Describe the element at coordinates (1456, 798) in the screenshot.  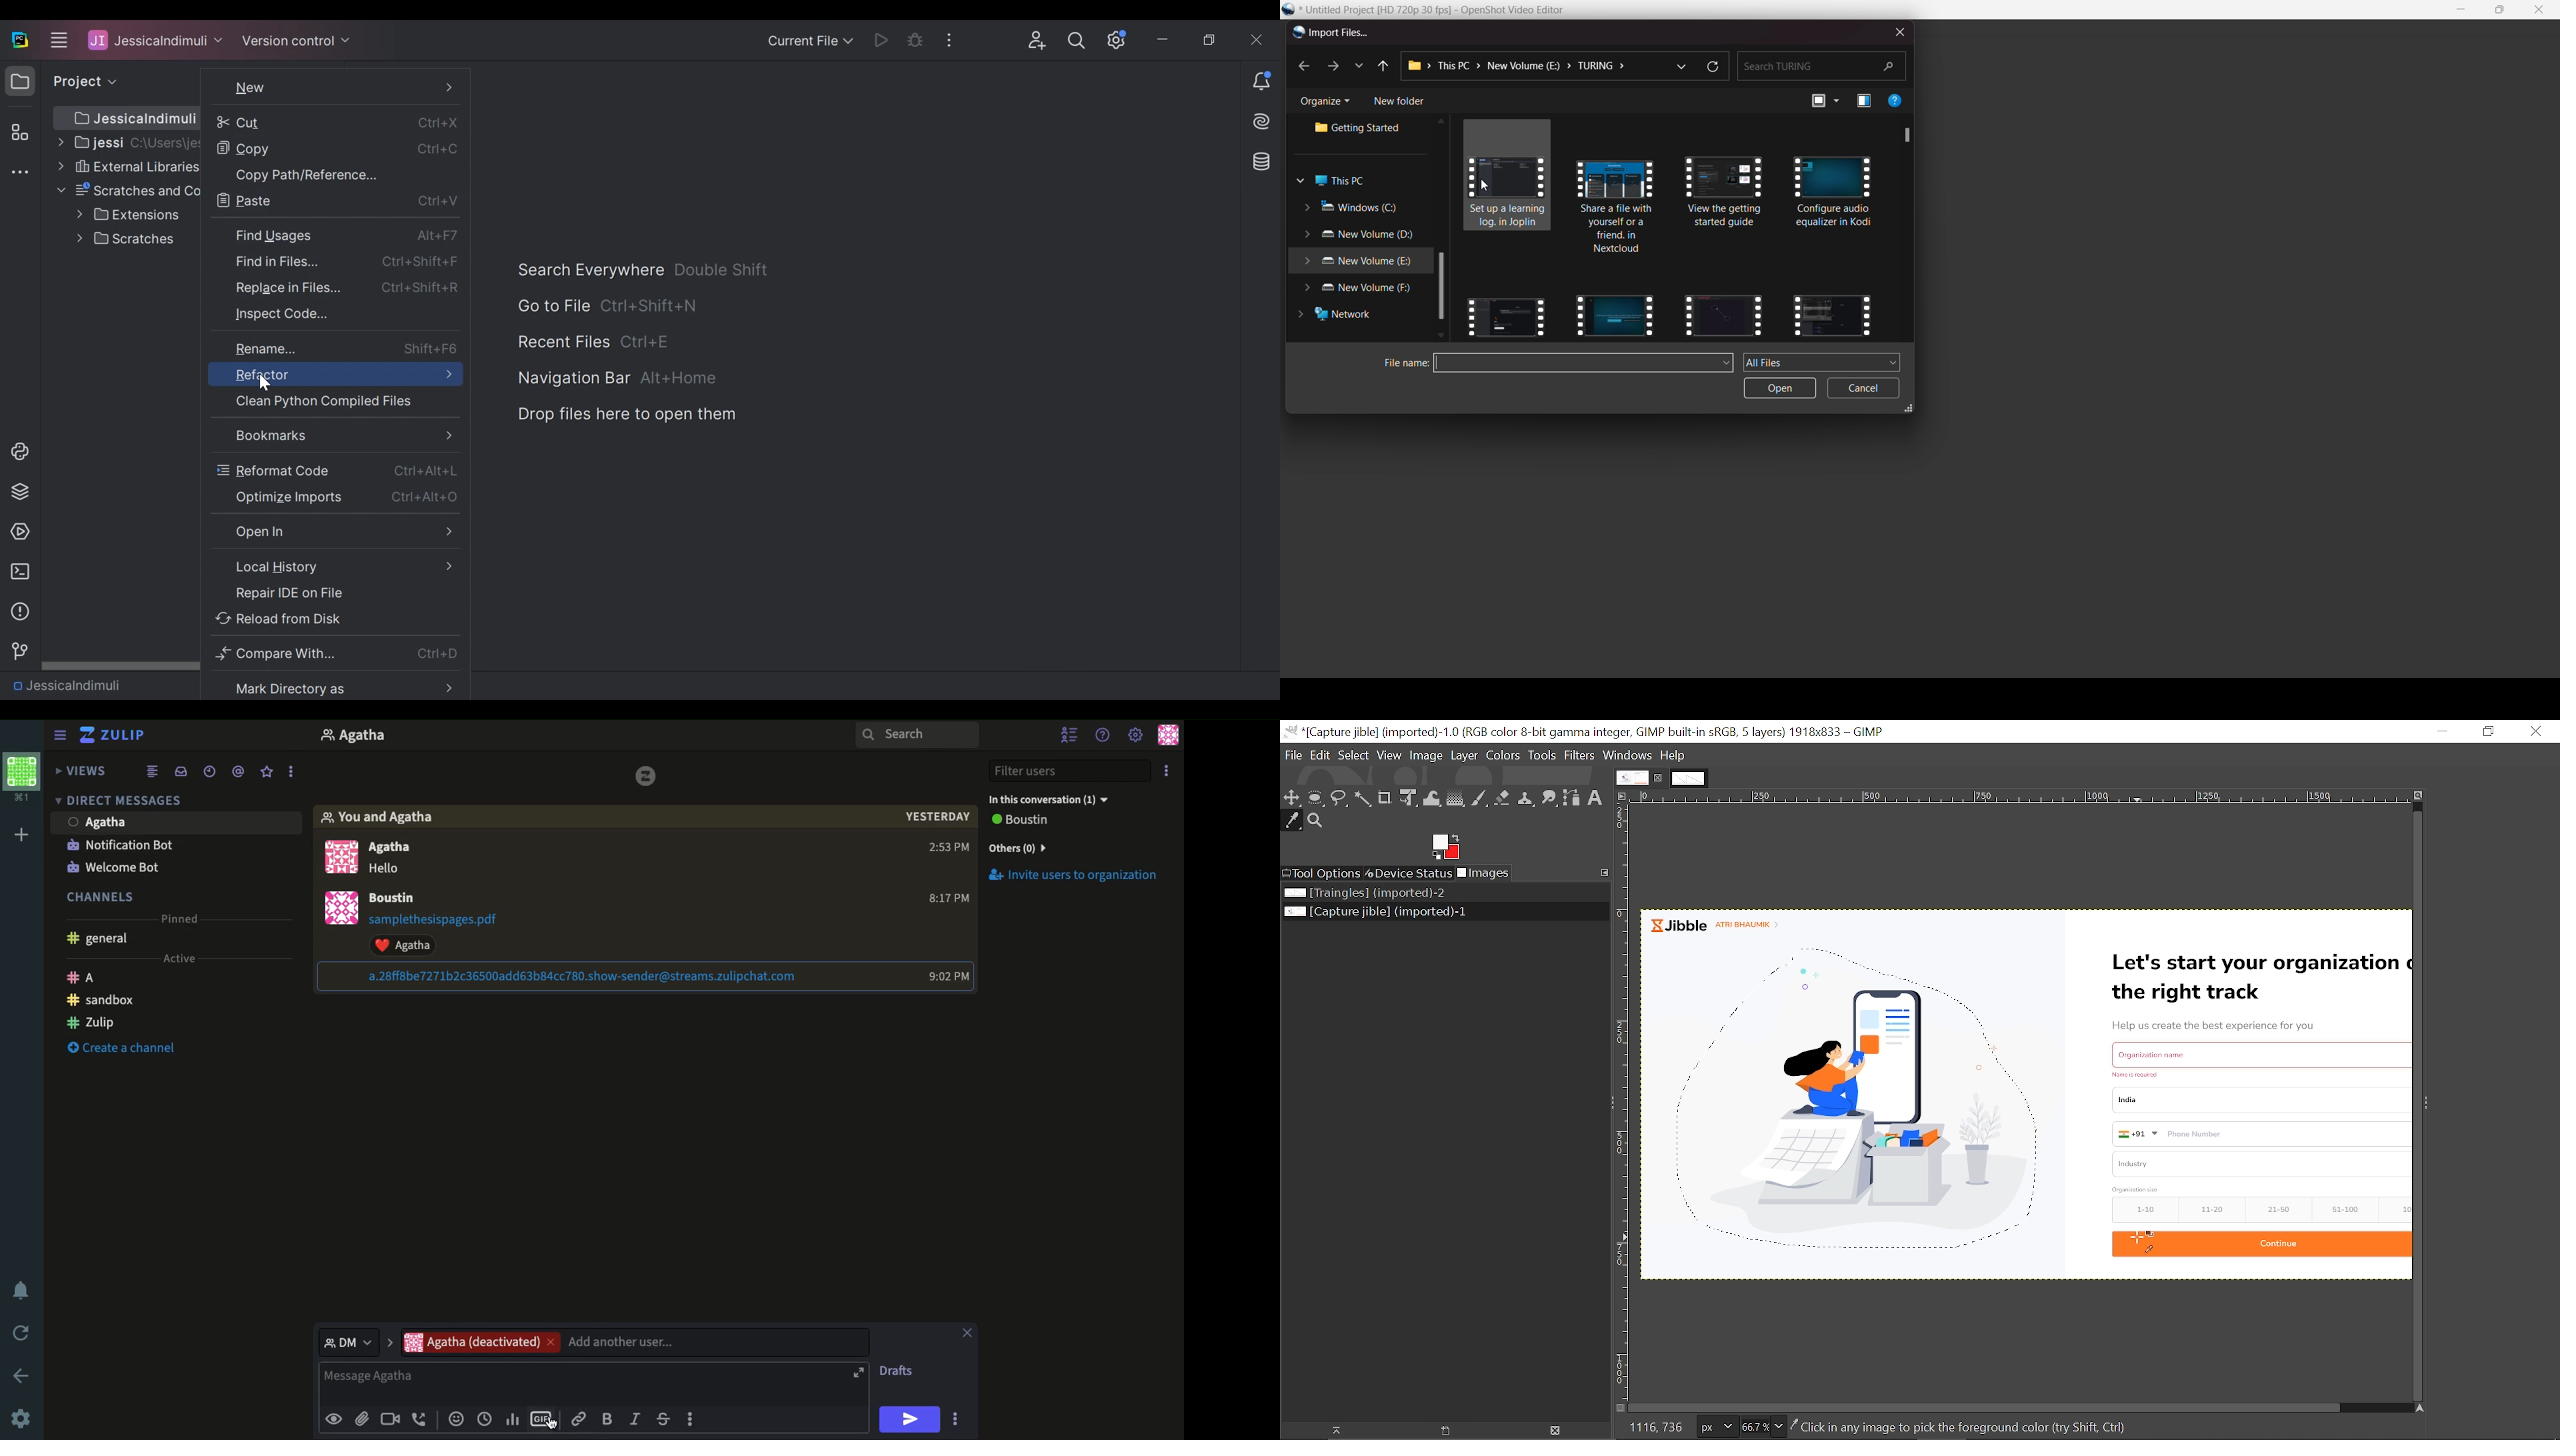
I see `Gradient tool` at that location.